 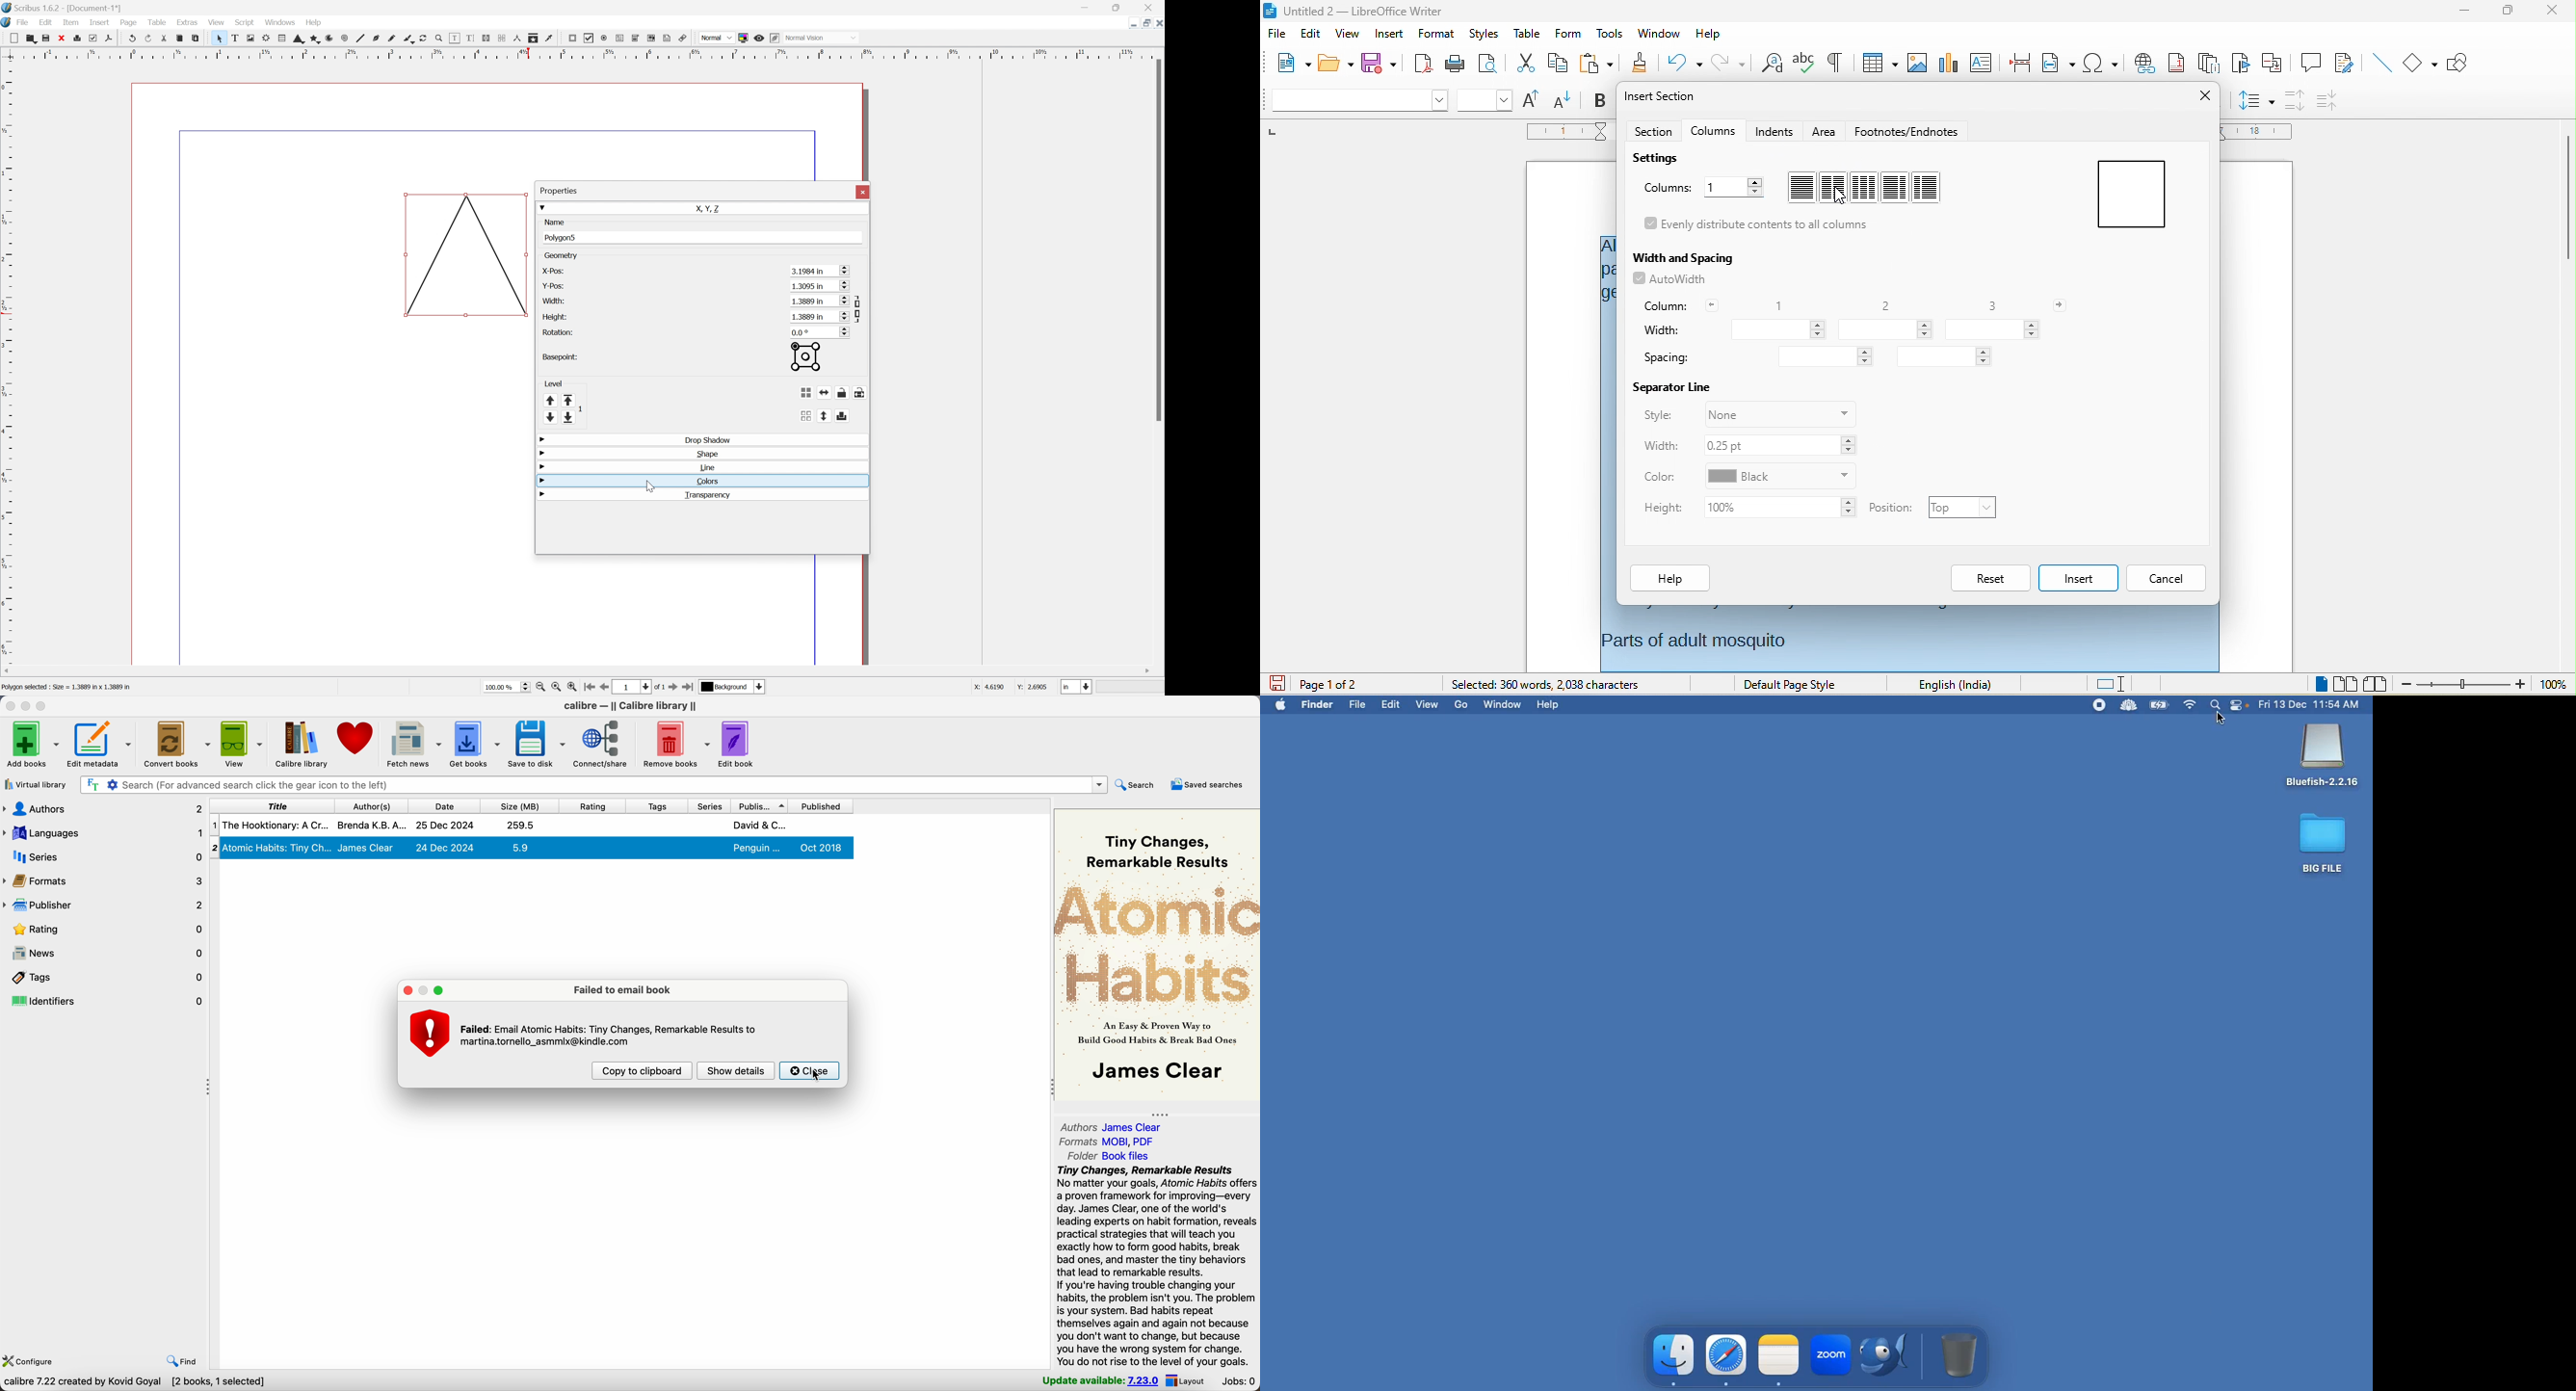 I want to click on Go to last page, so click(x=690, y=688).